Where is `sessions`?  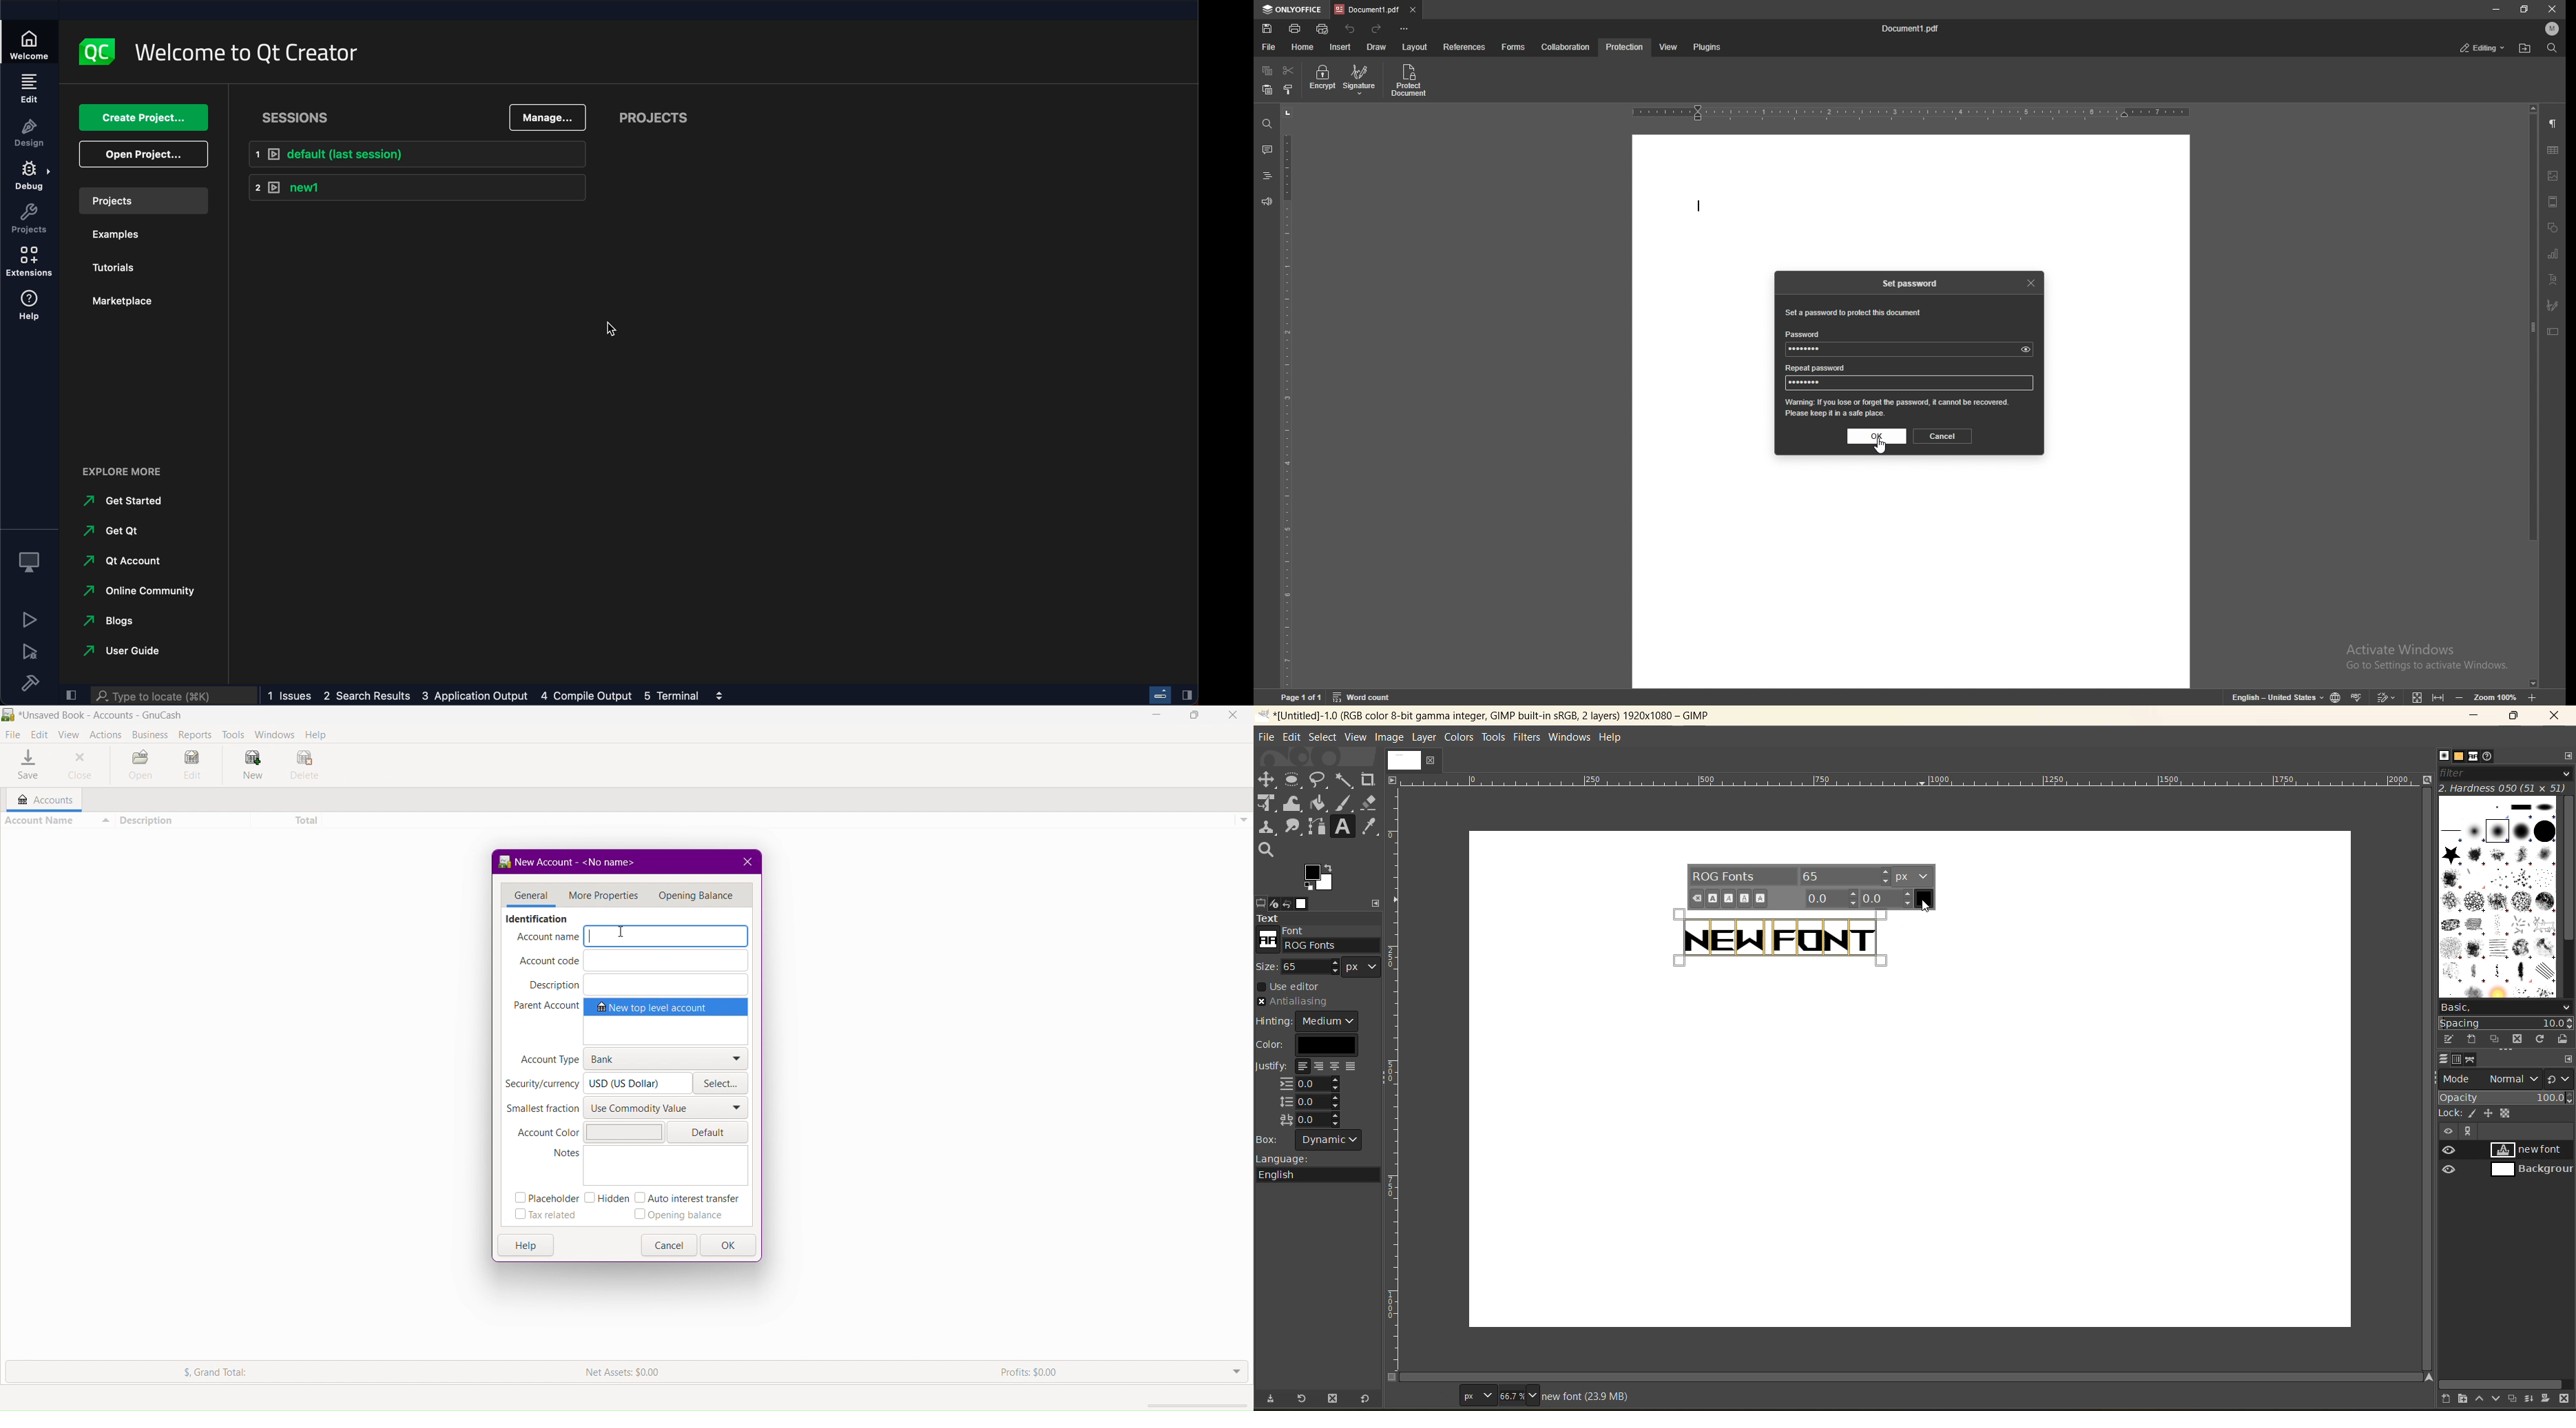 sessions is located at coordinates (299, 115).